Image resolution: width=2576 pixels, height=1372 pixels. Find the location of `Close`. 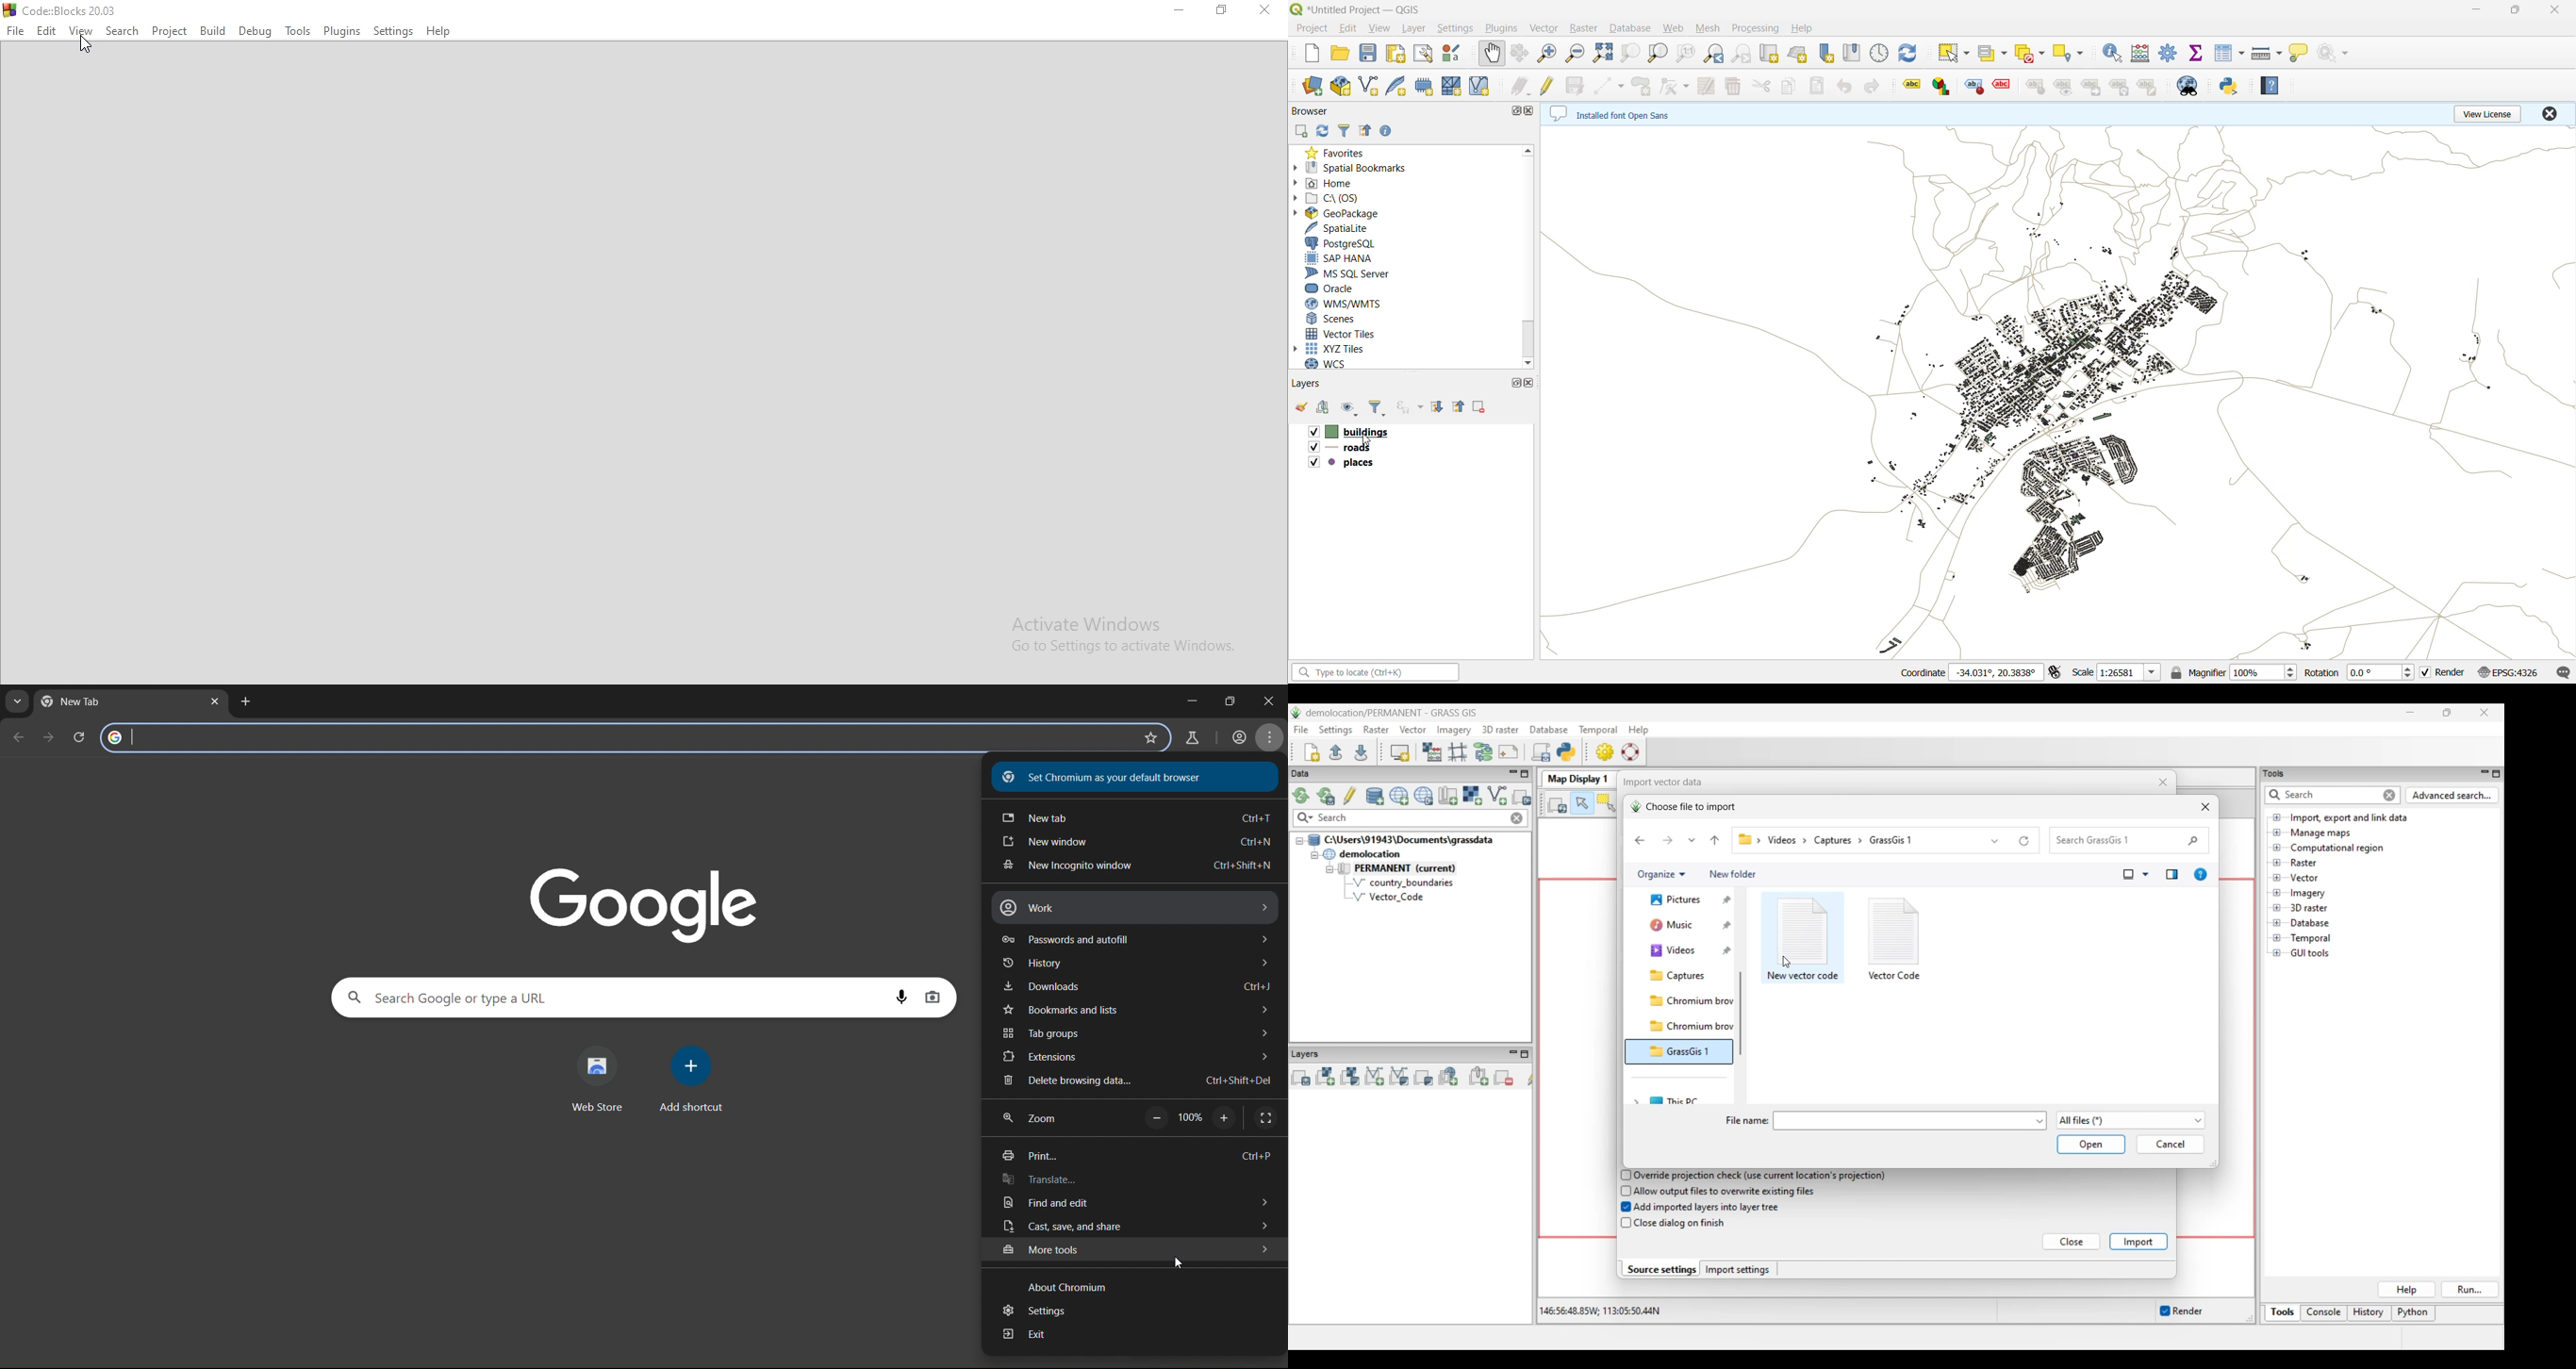

Close is located at coordinates (1263, 11).